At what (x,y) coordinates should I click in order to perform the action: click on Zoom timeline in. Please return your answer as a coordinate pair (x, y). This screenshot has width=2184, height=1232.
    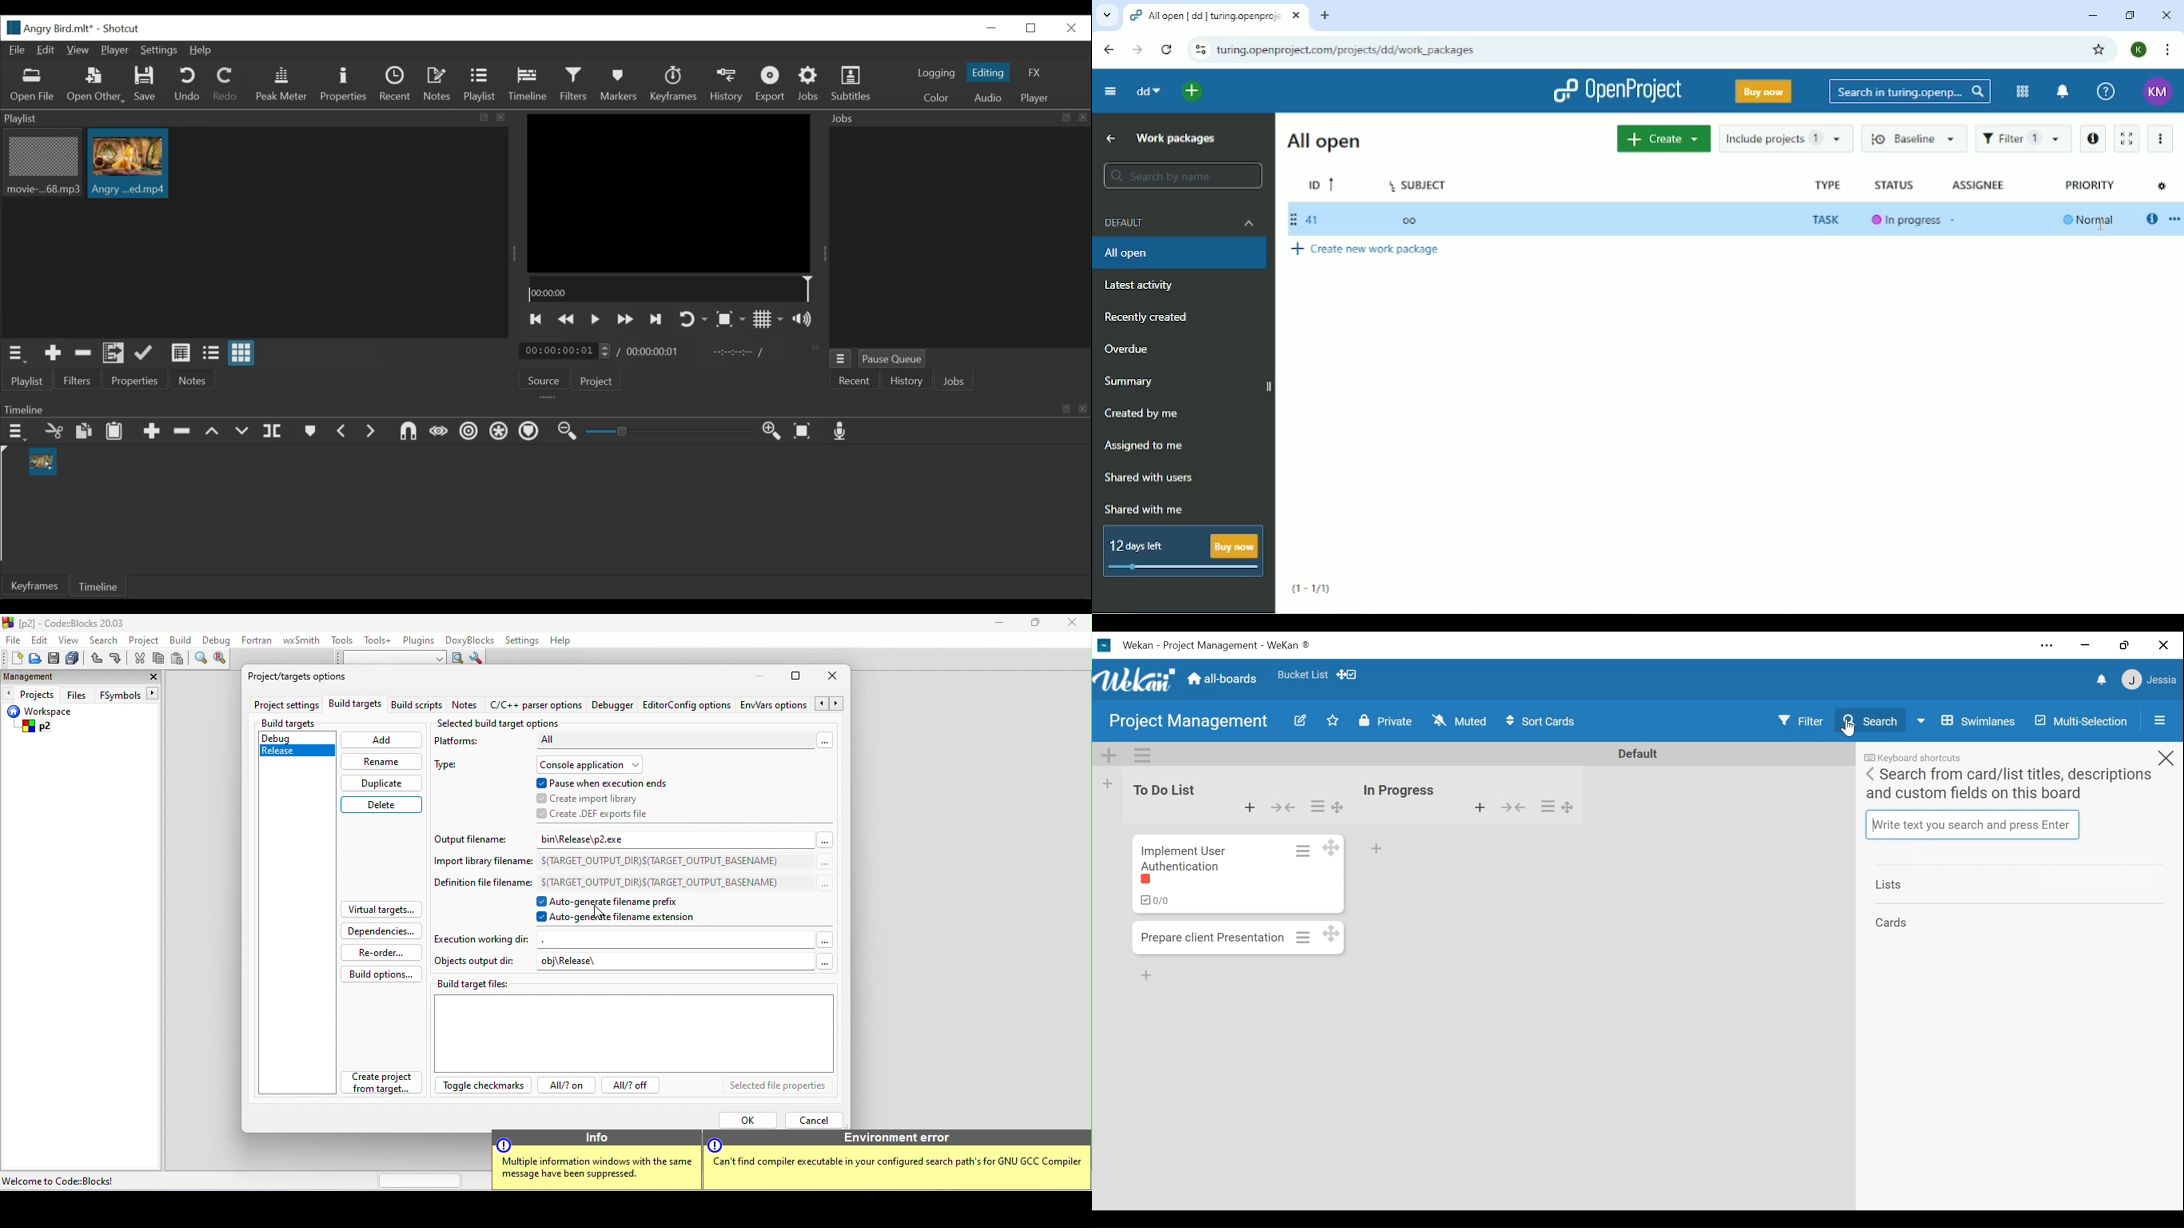
    Looking at the image, I should click on (774, 432).